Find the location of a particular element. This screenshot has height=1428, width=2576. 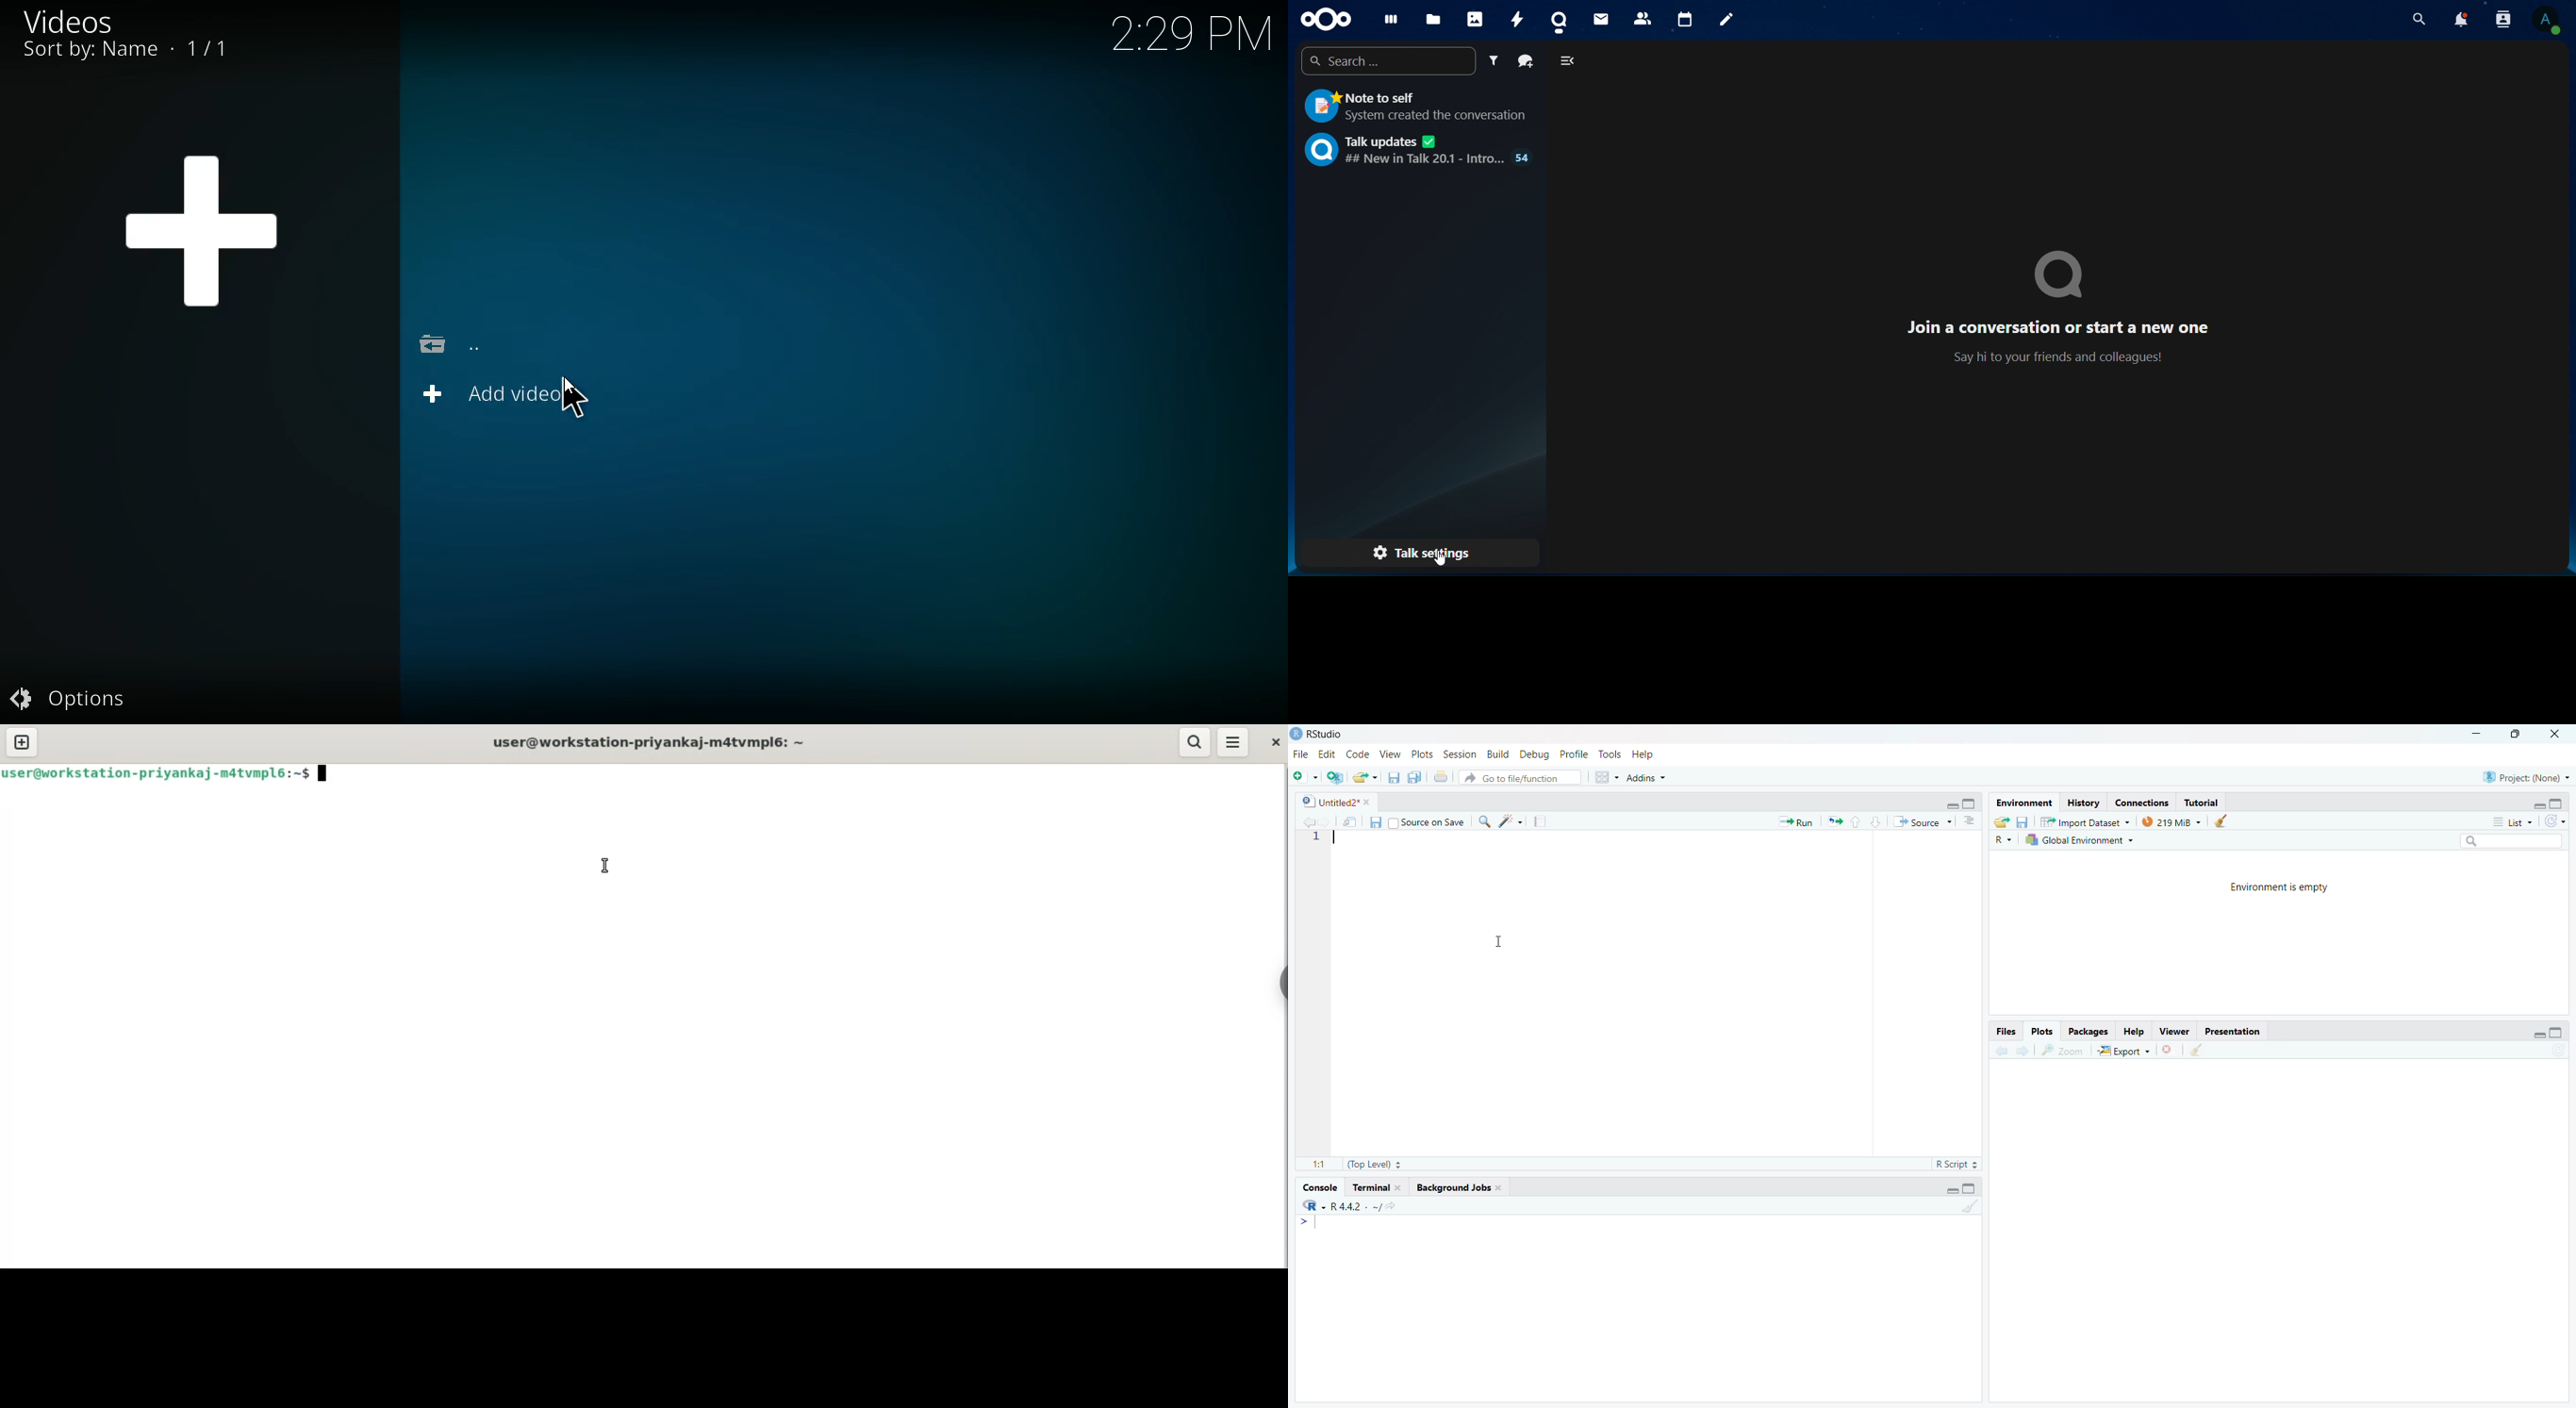

2:29 PM is located at coordinates (1192, 39).